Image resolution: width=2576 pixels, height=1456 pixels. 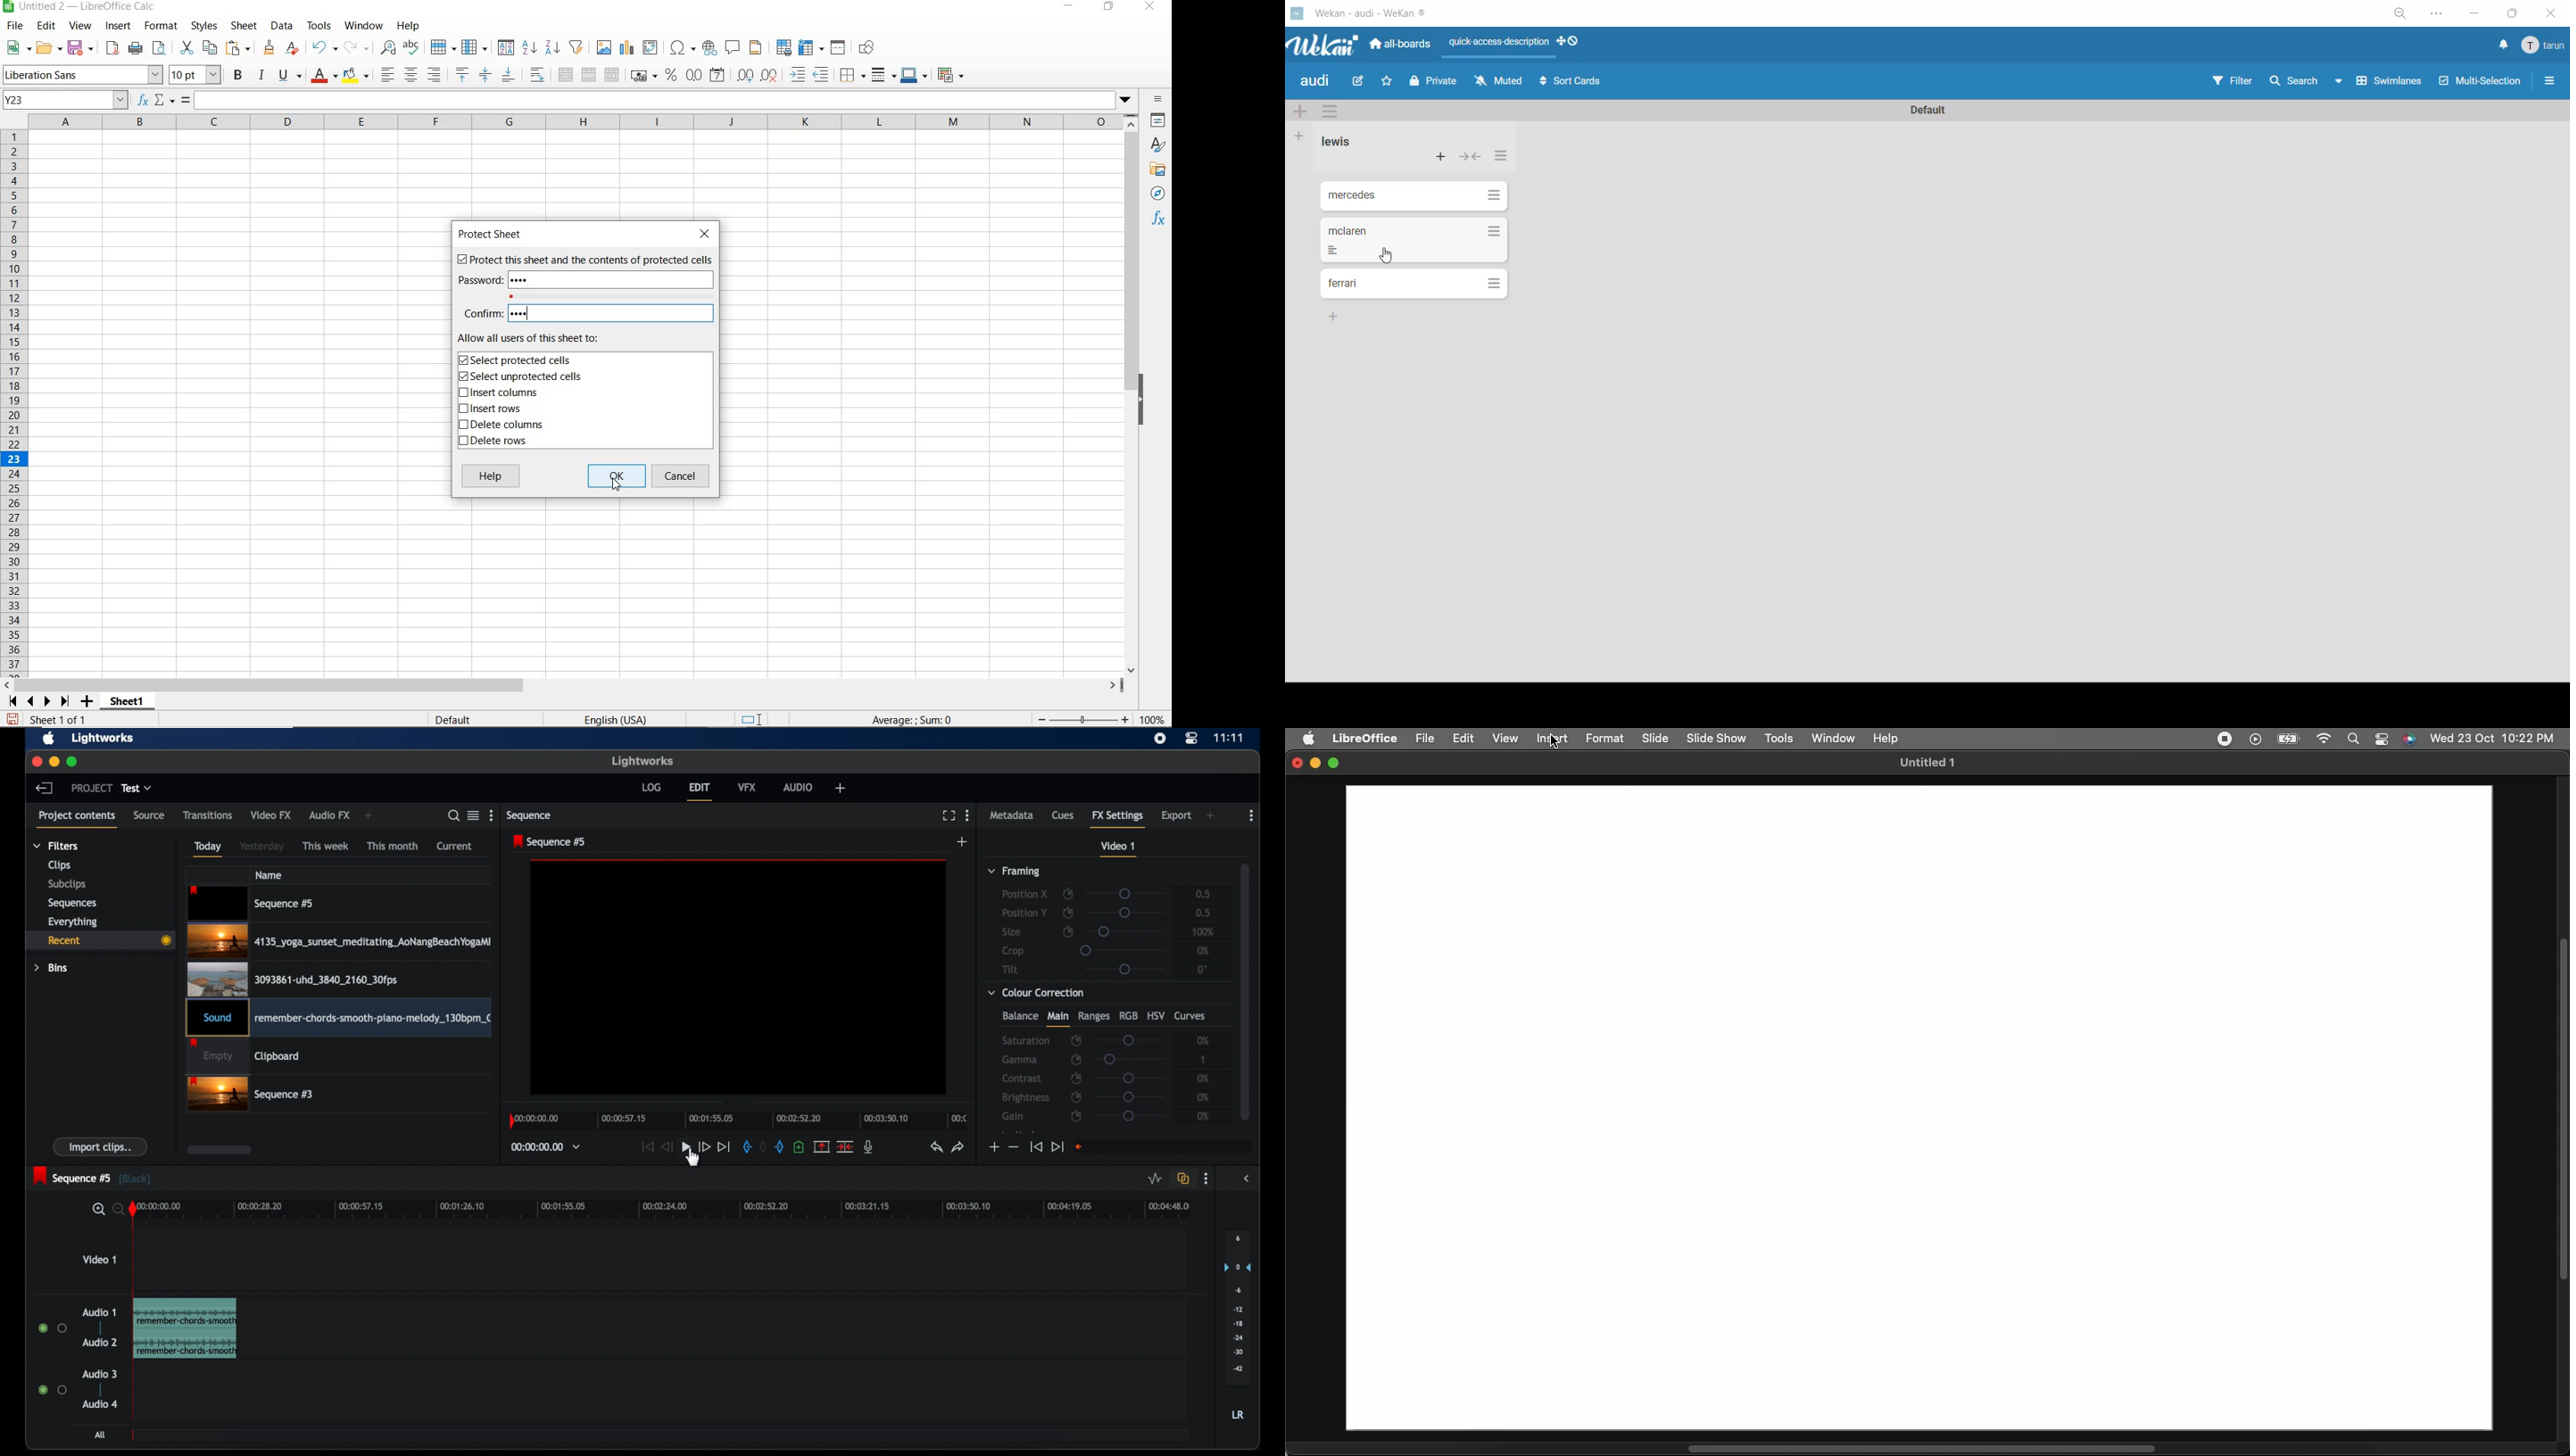 What do you see at coordinates (867, 48) in the screenshot?
I see `SHOW DRAW FUNCTIONS` at bounding box center [867, 48].